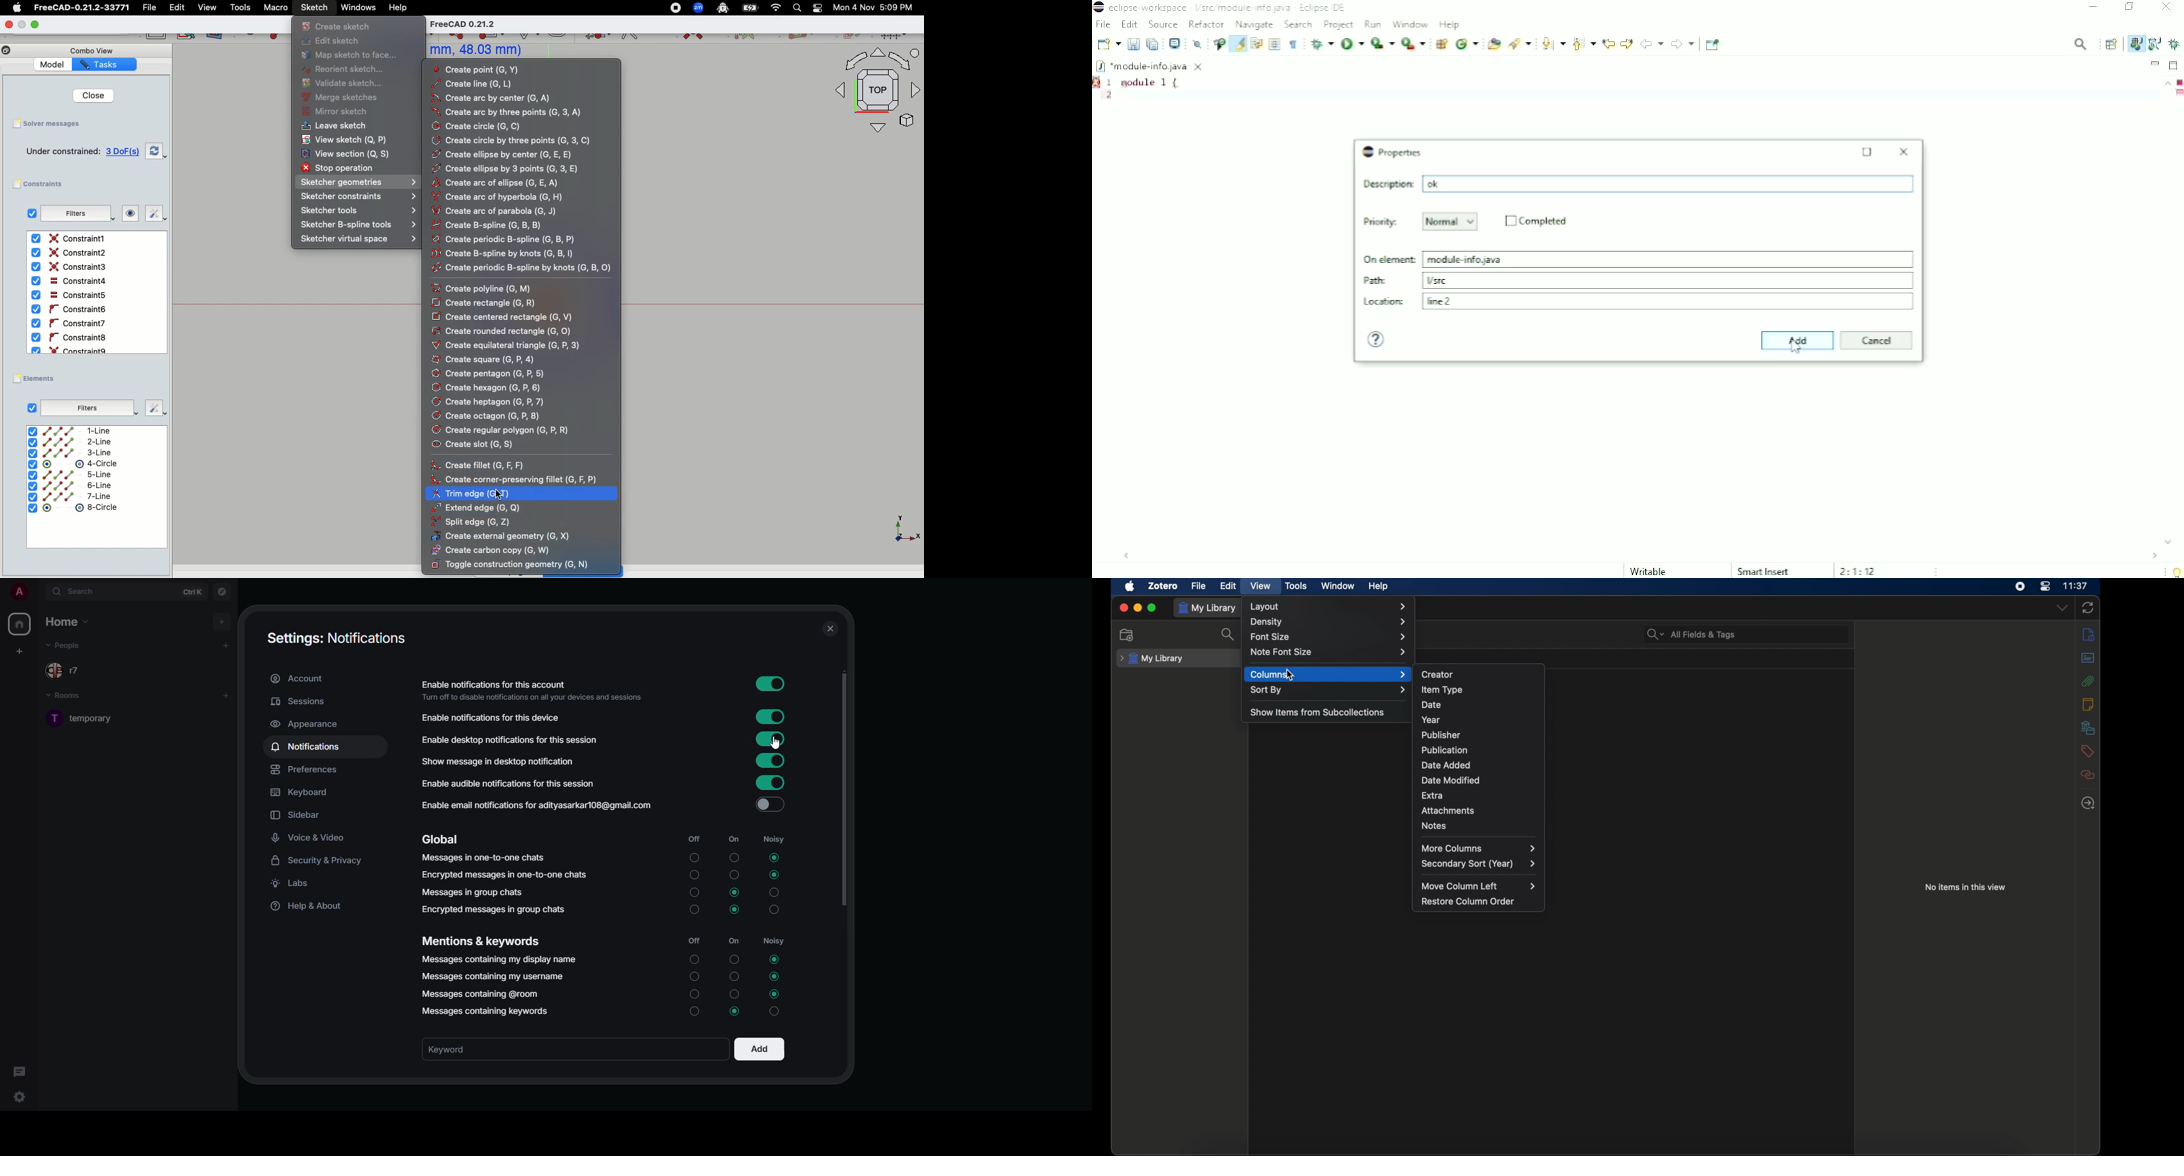 The height and width of the screenshot is (1176, 2184). What do you see at coordinates (1451, 222) in the screenshot?
I see `Normal` at bounding box center [1451, 222].